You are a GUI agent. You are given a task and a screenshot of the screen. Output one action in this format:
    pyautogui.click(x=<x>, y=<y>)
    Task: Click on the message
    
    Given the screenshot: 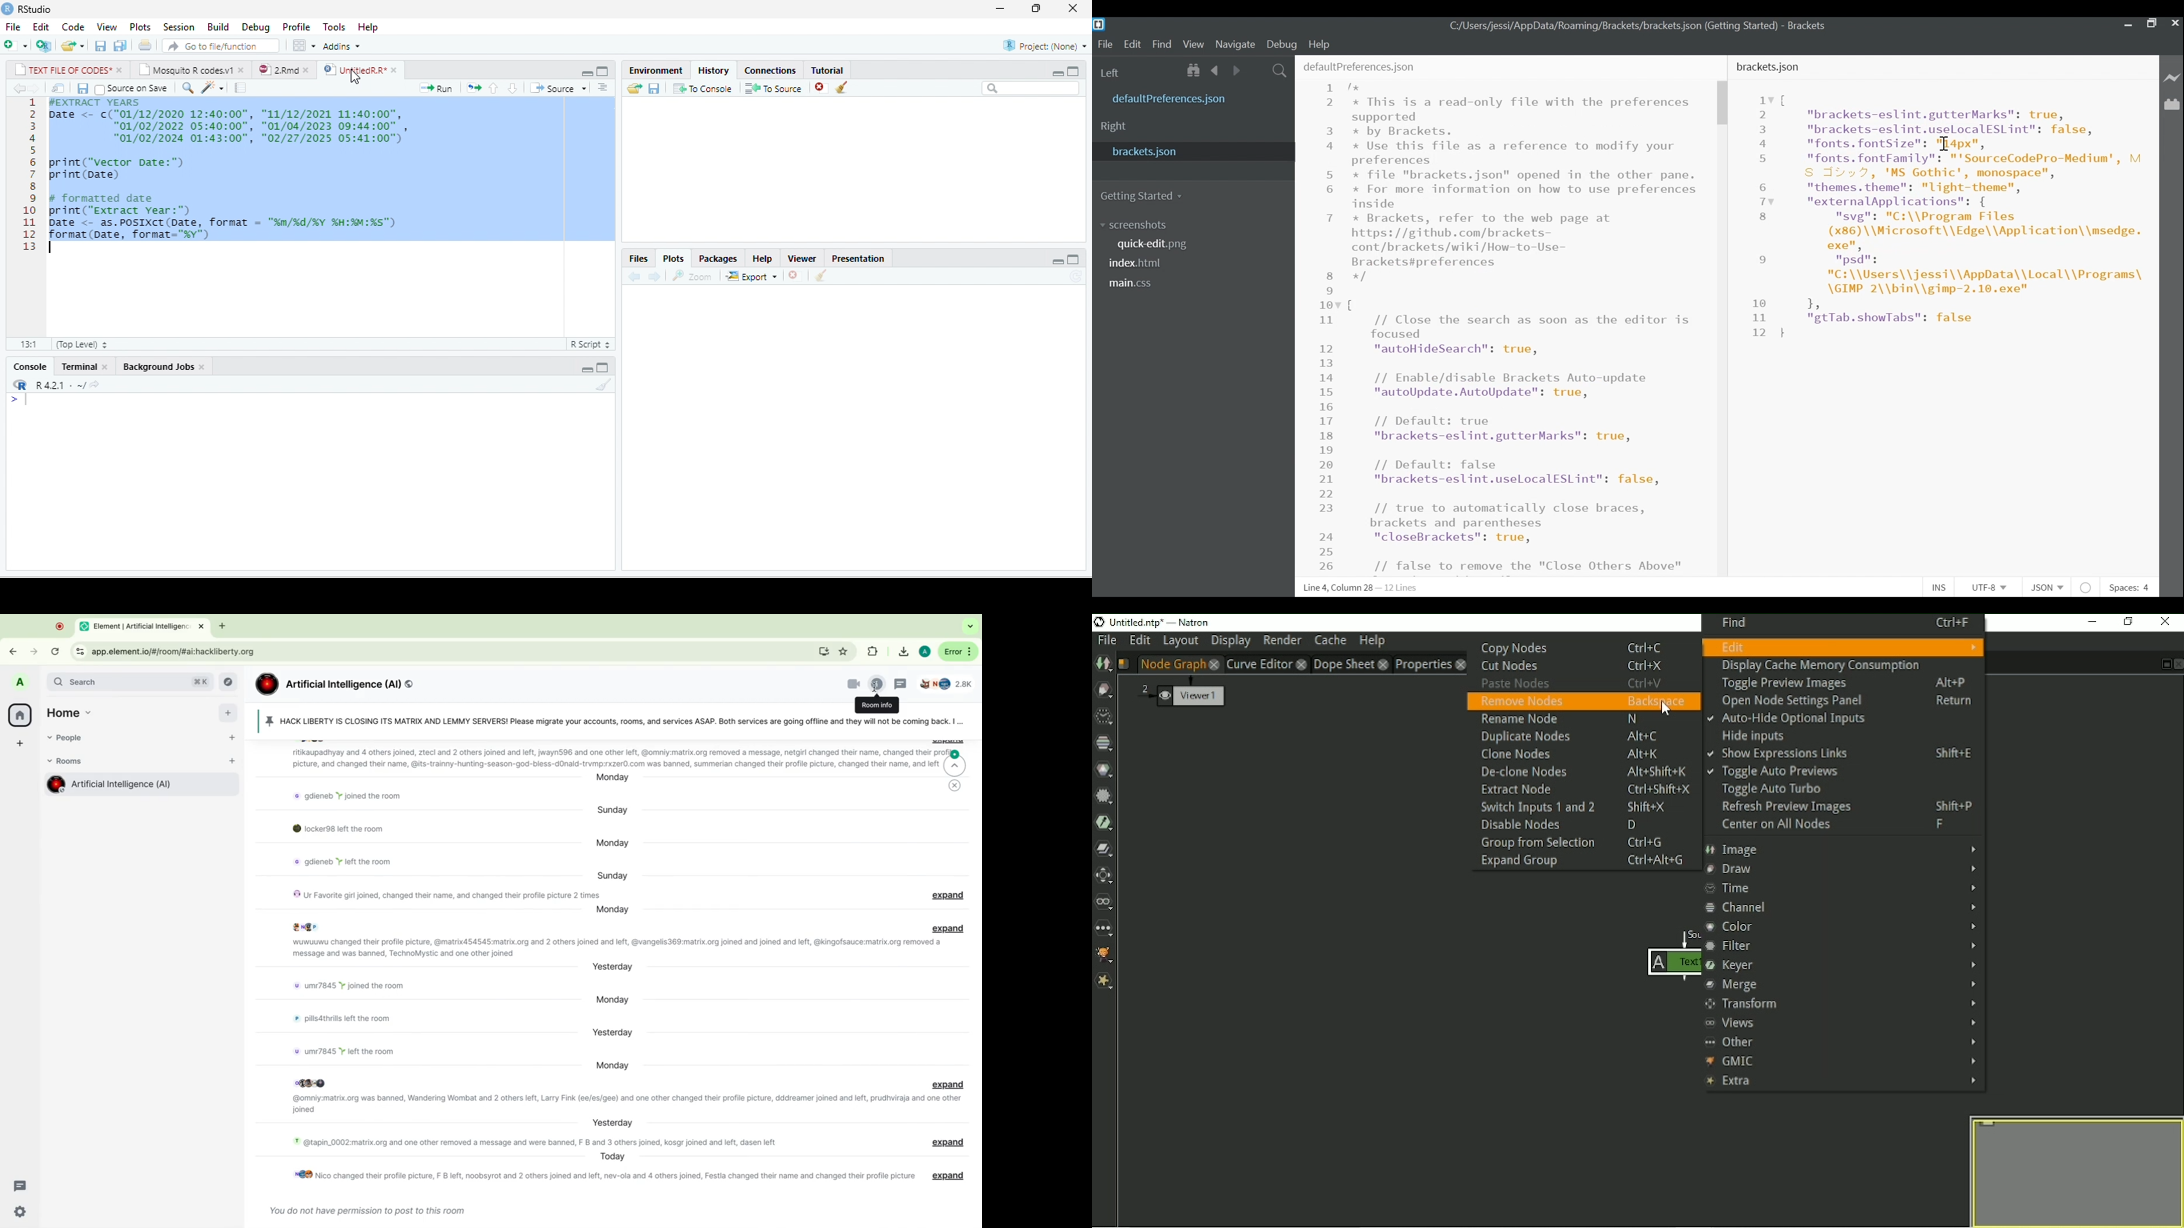 What is the action you would take?
    pyautogui.click(x=365, y=1208)
    